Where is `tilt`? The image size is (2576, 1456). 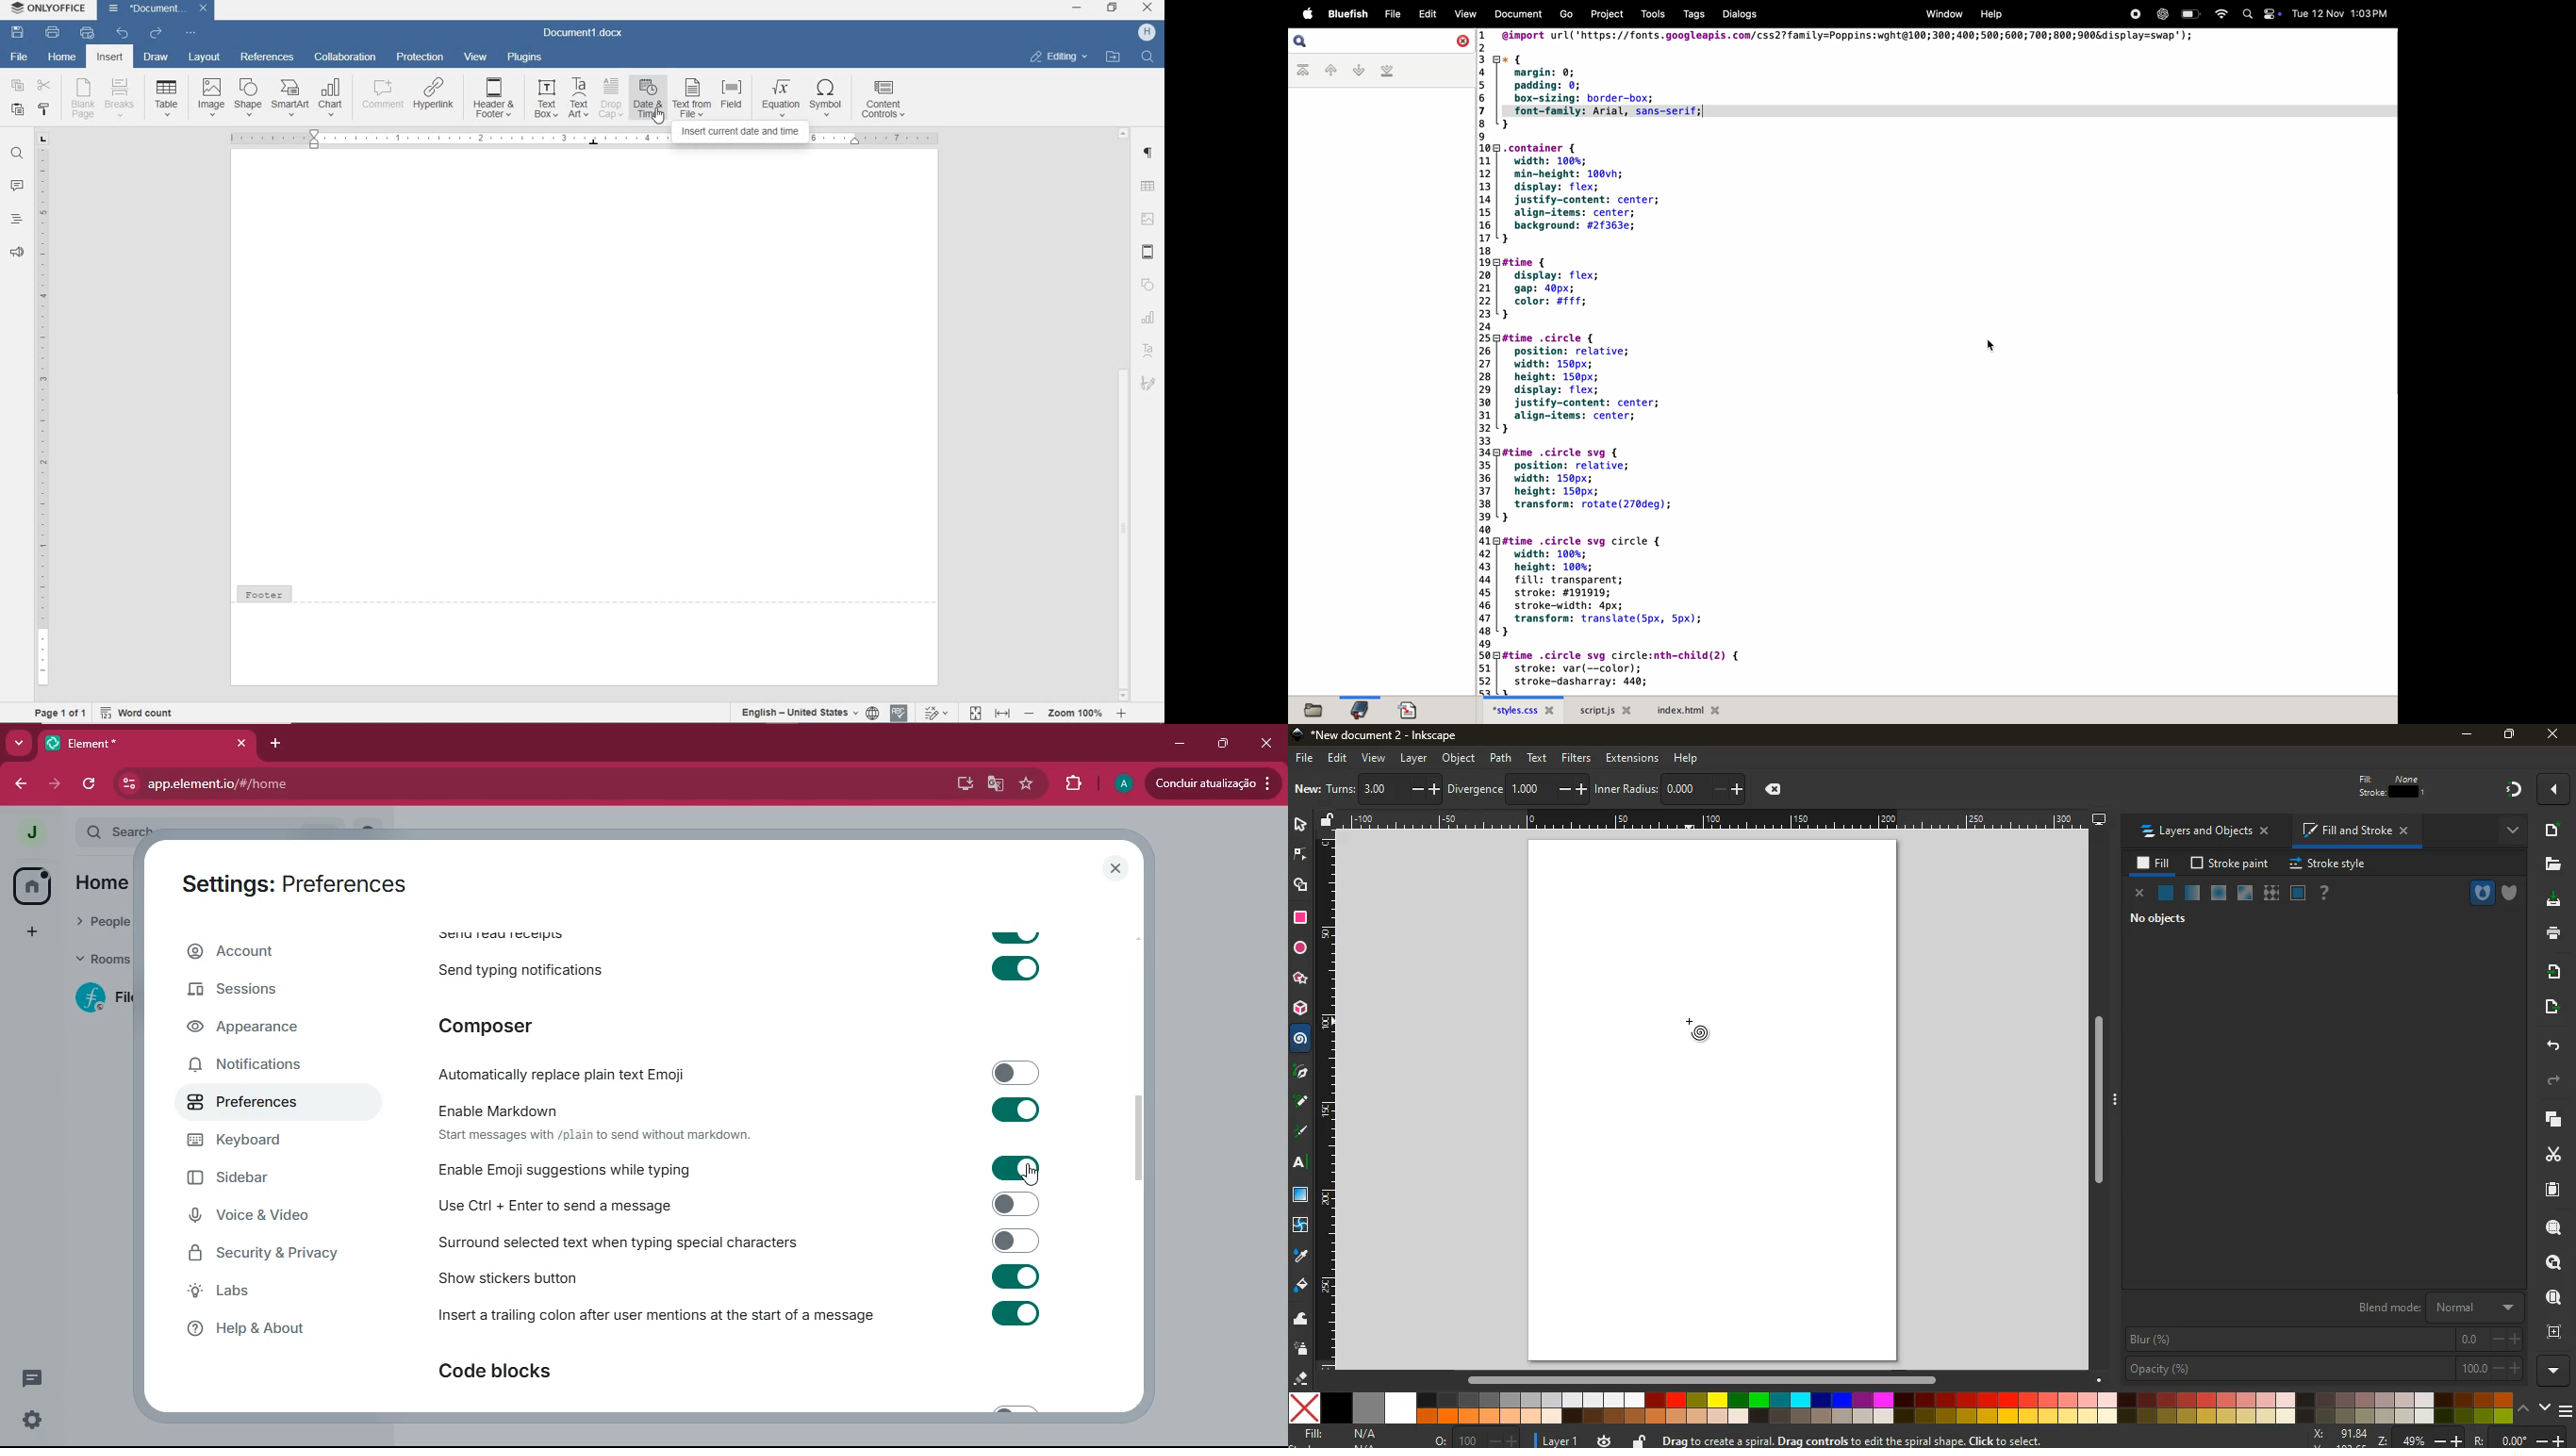
tilt is located at coordinates (1473, 789).